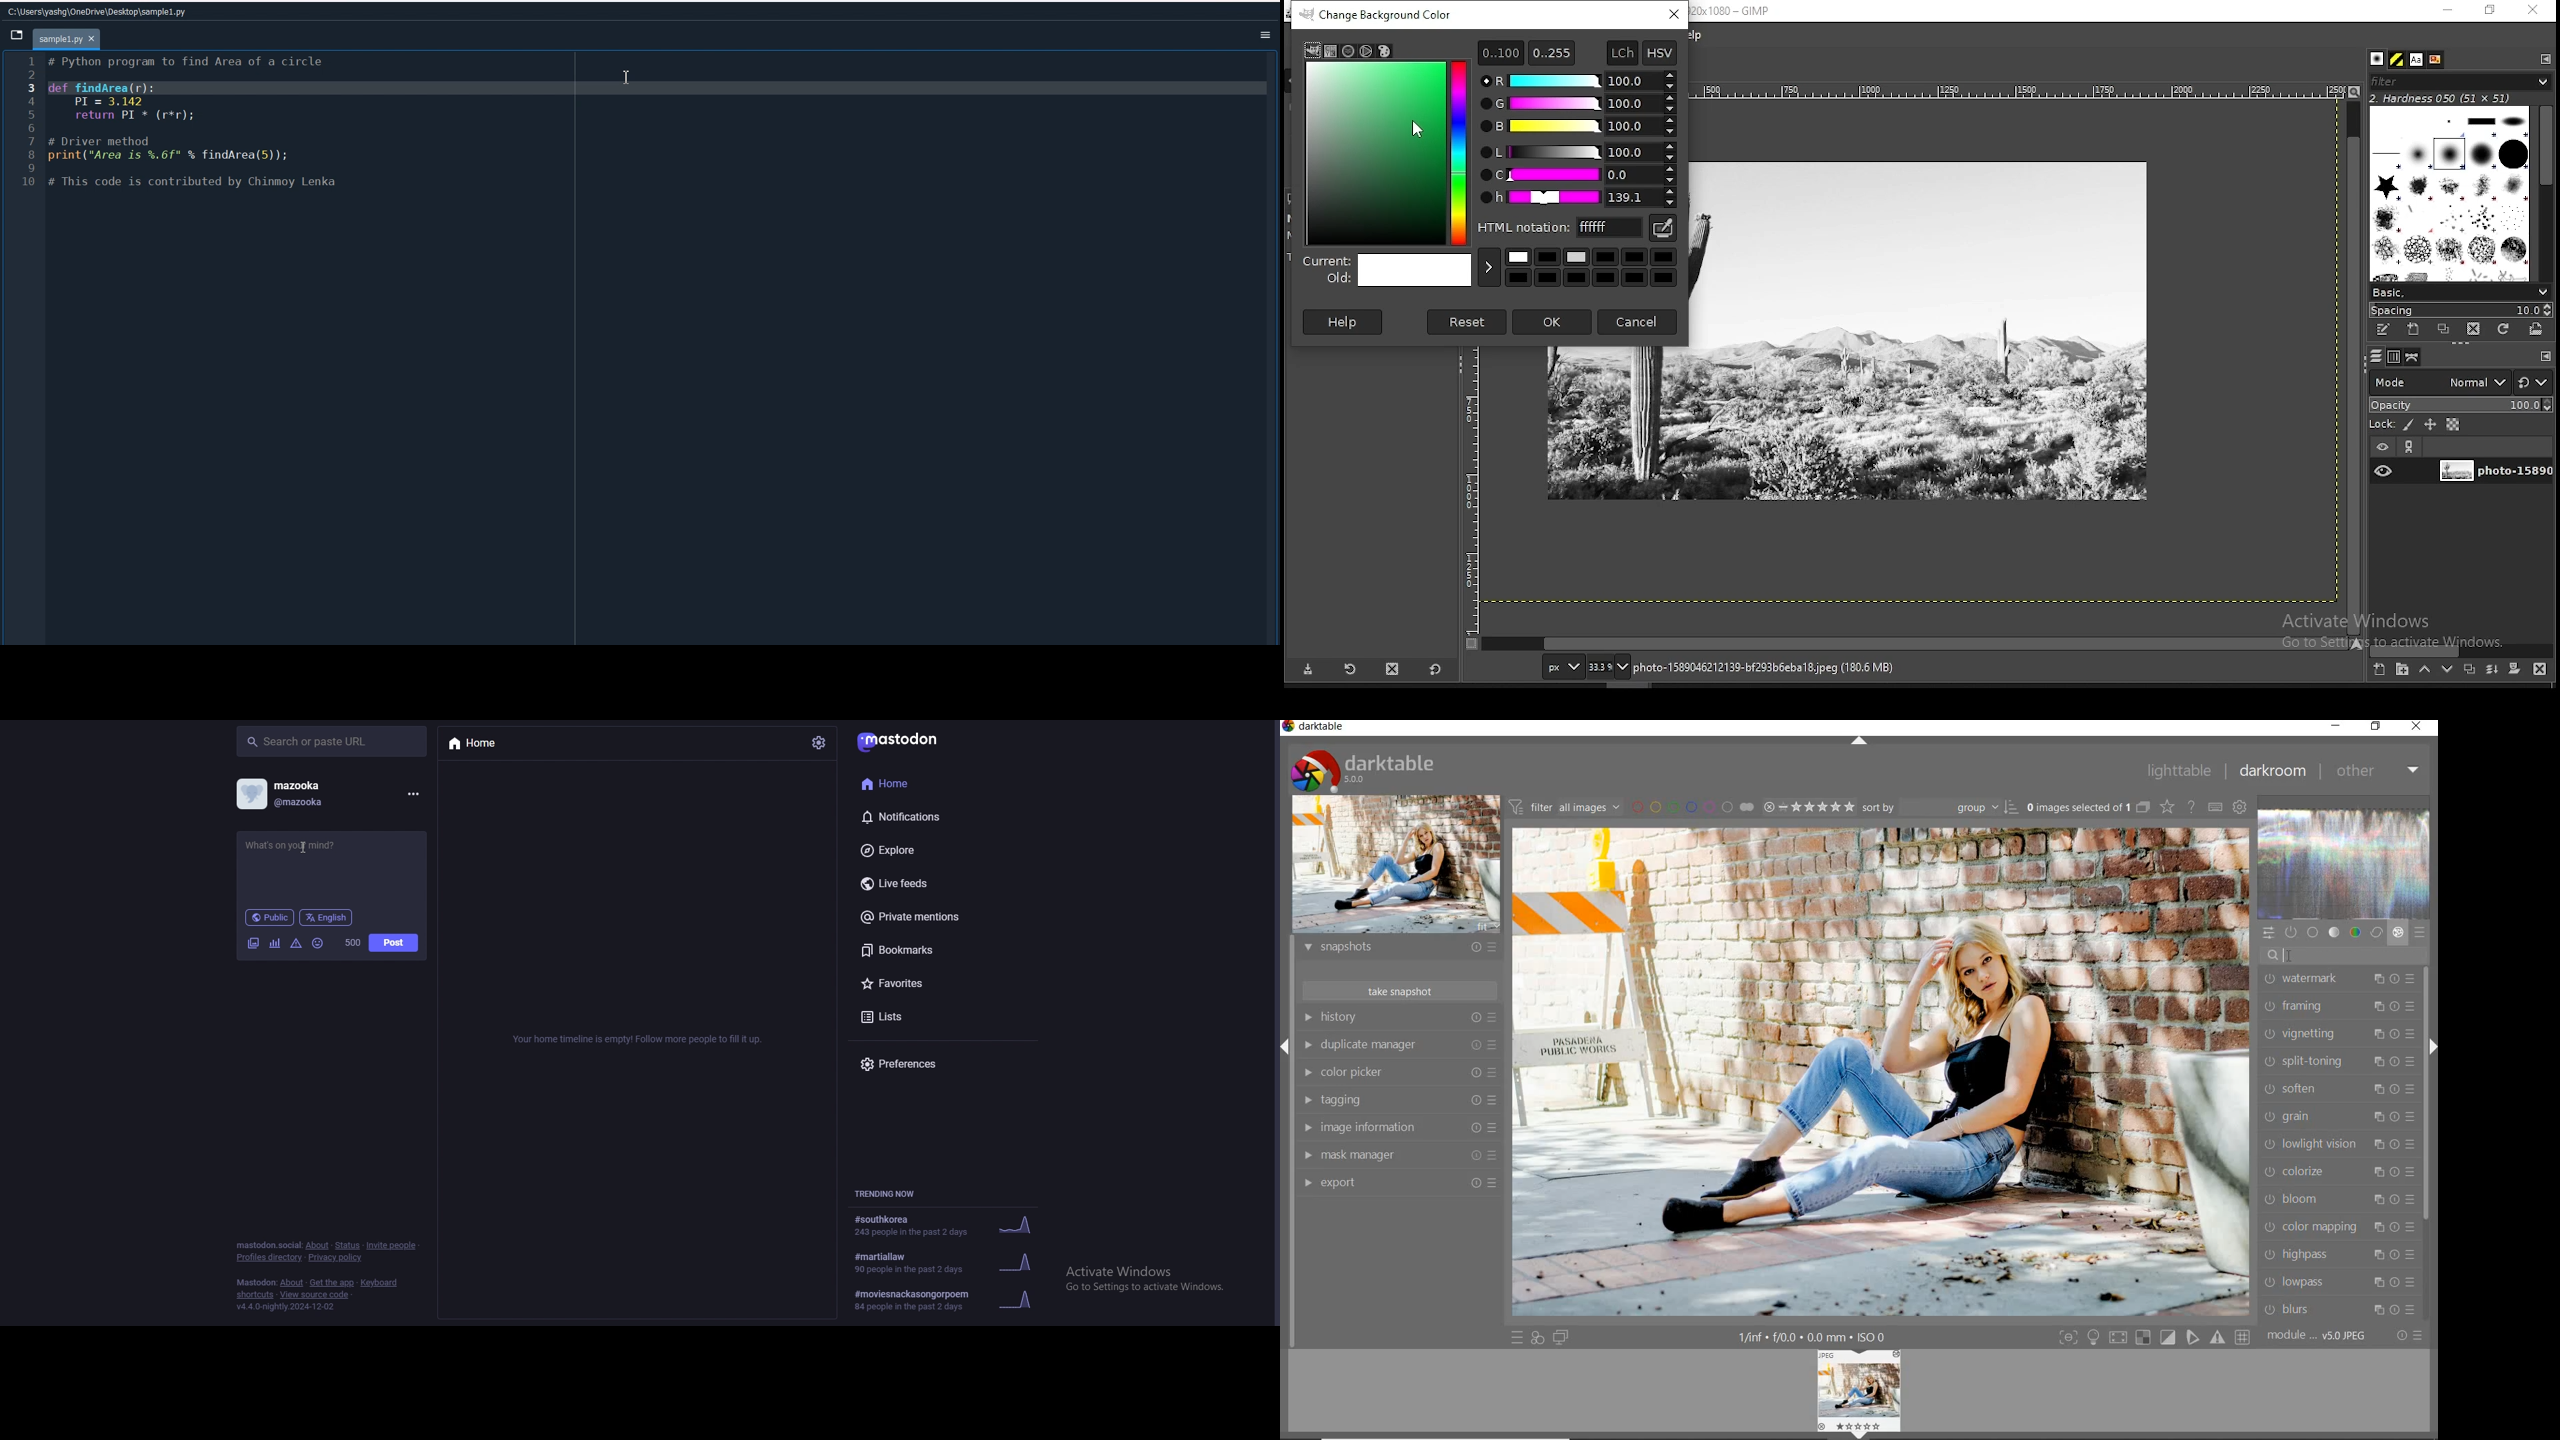  I want to click on green, so click(1577, 104).